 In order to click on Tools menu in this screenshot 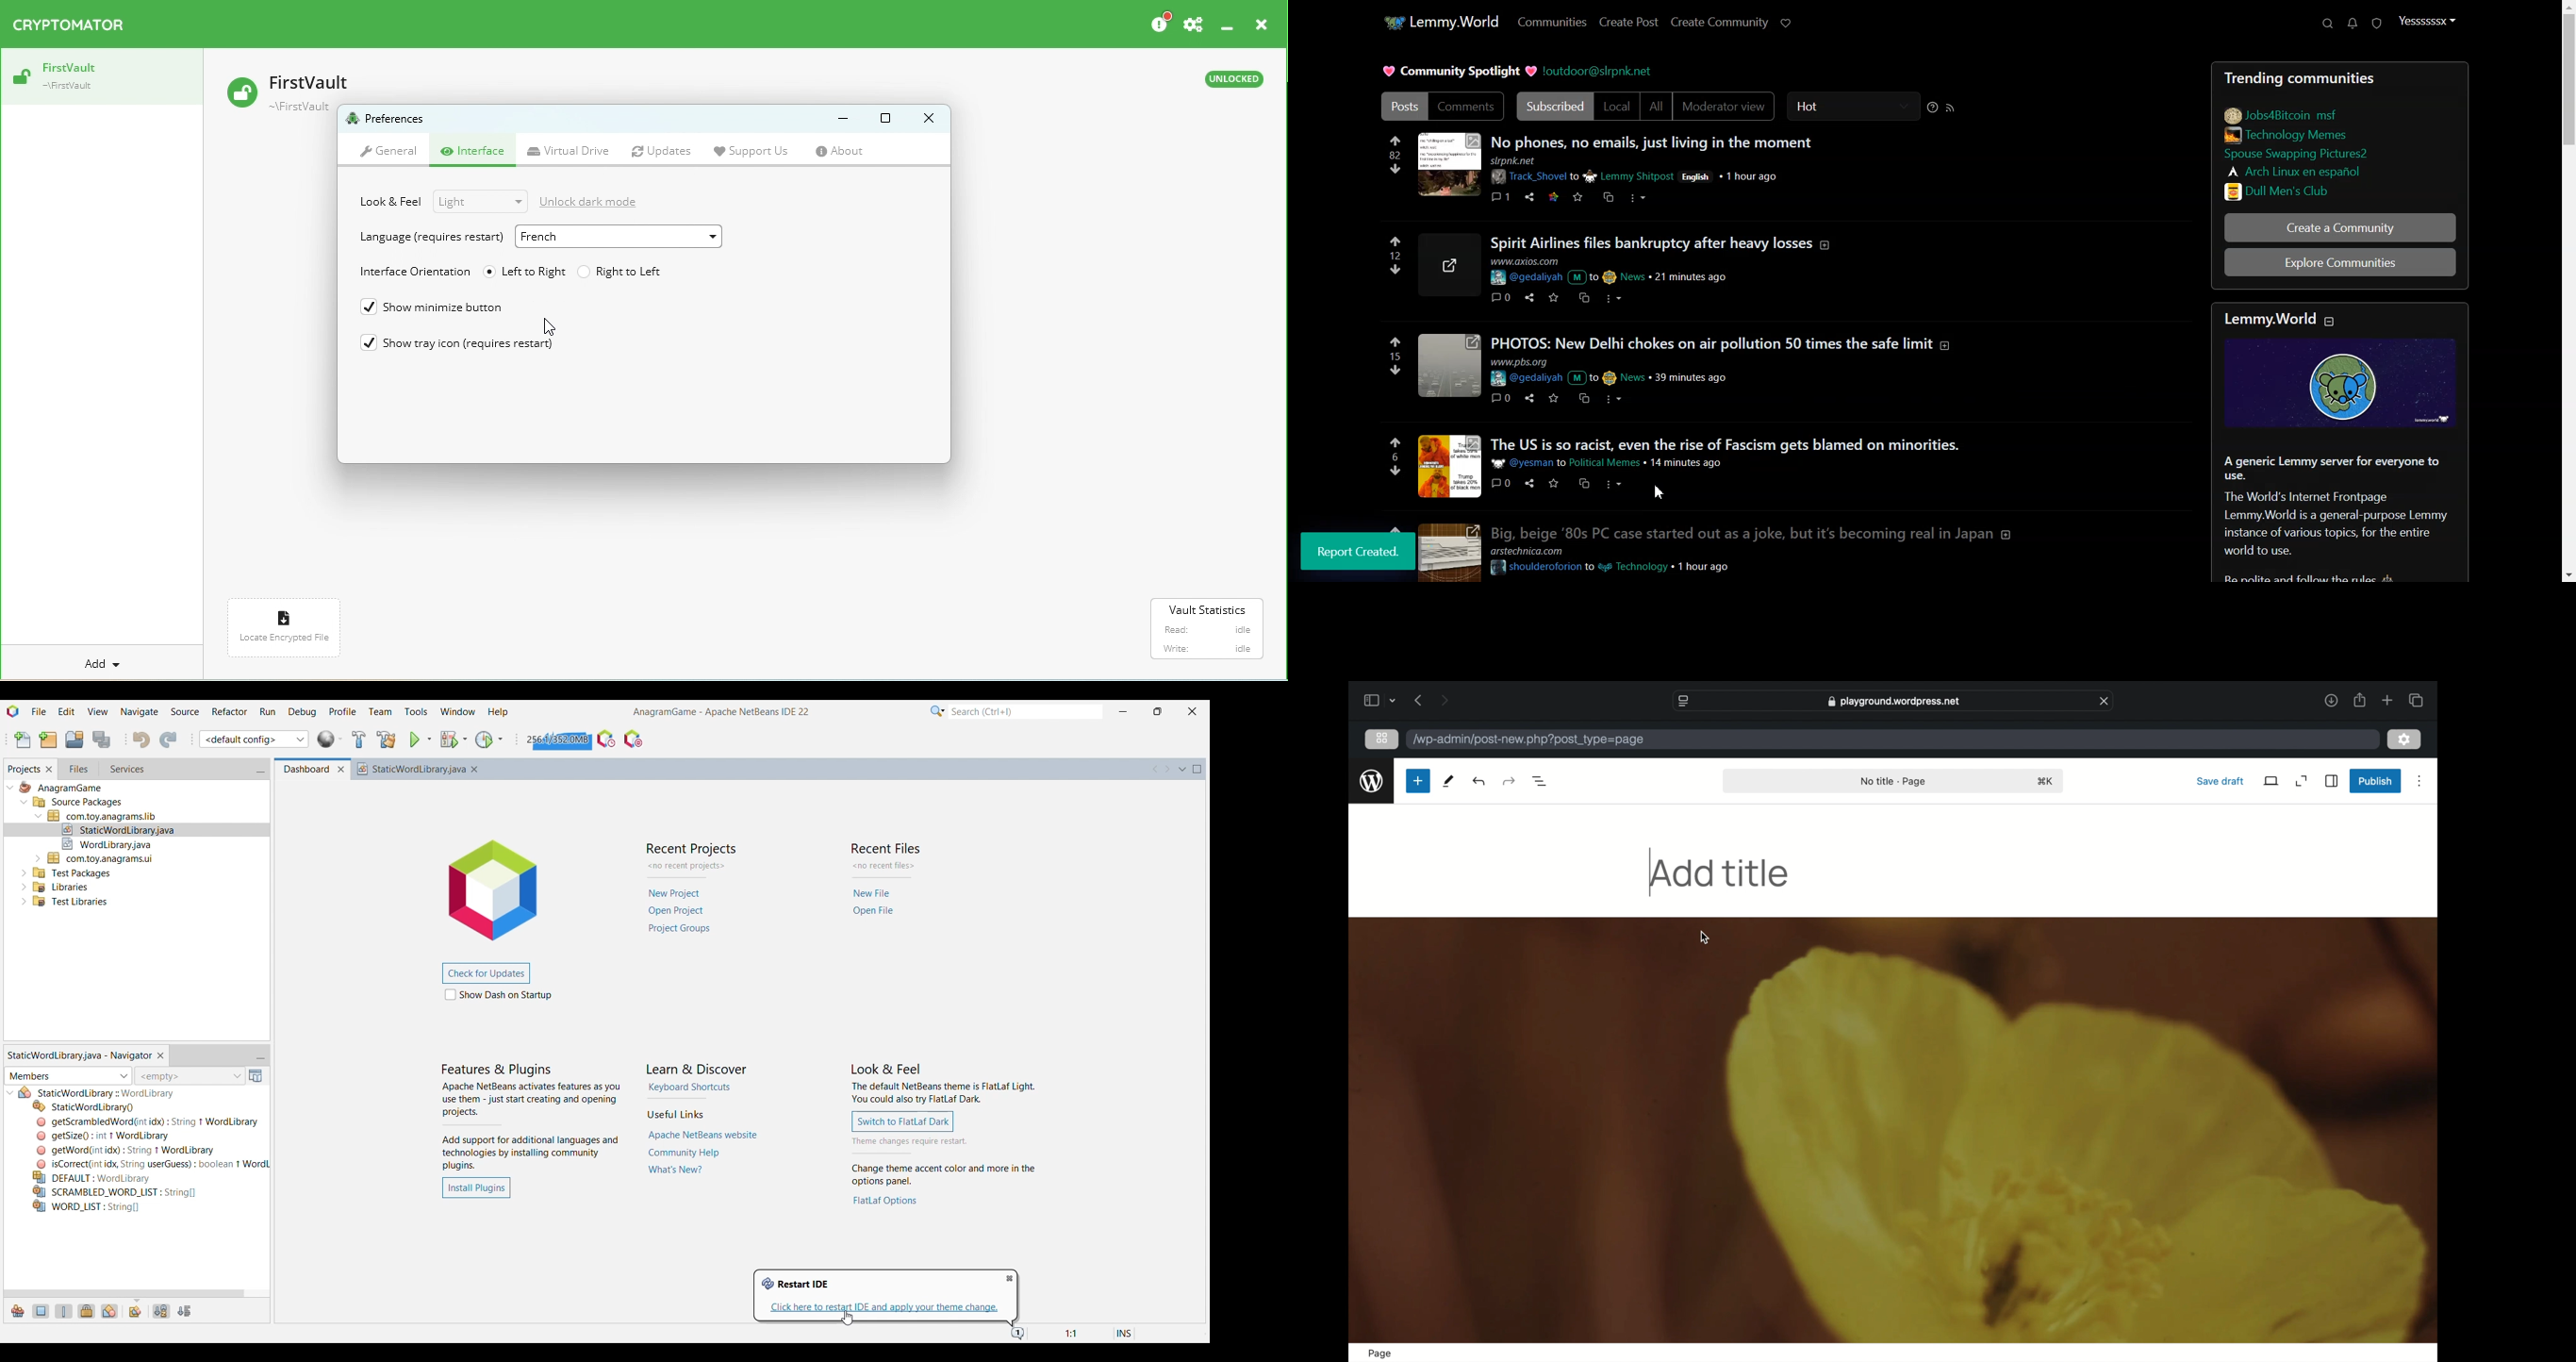, I will do `click(416, 711)`.